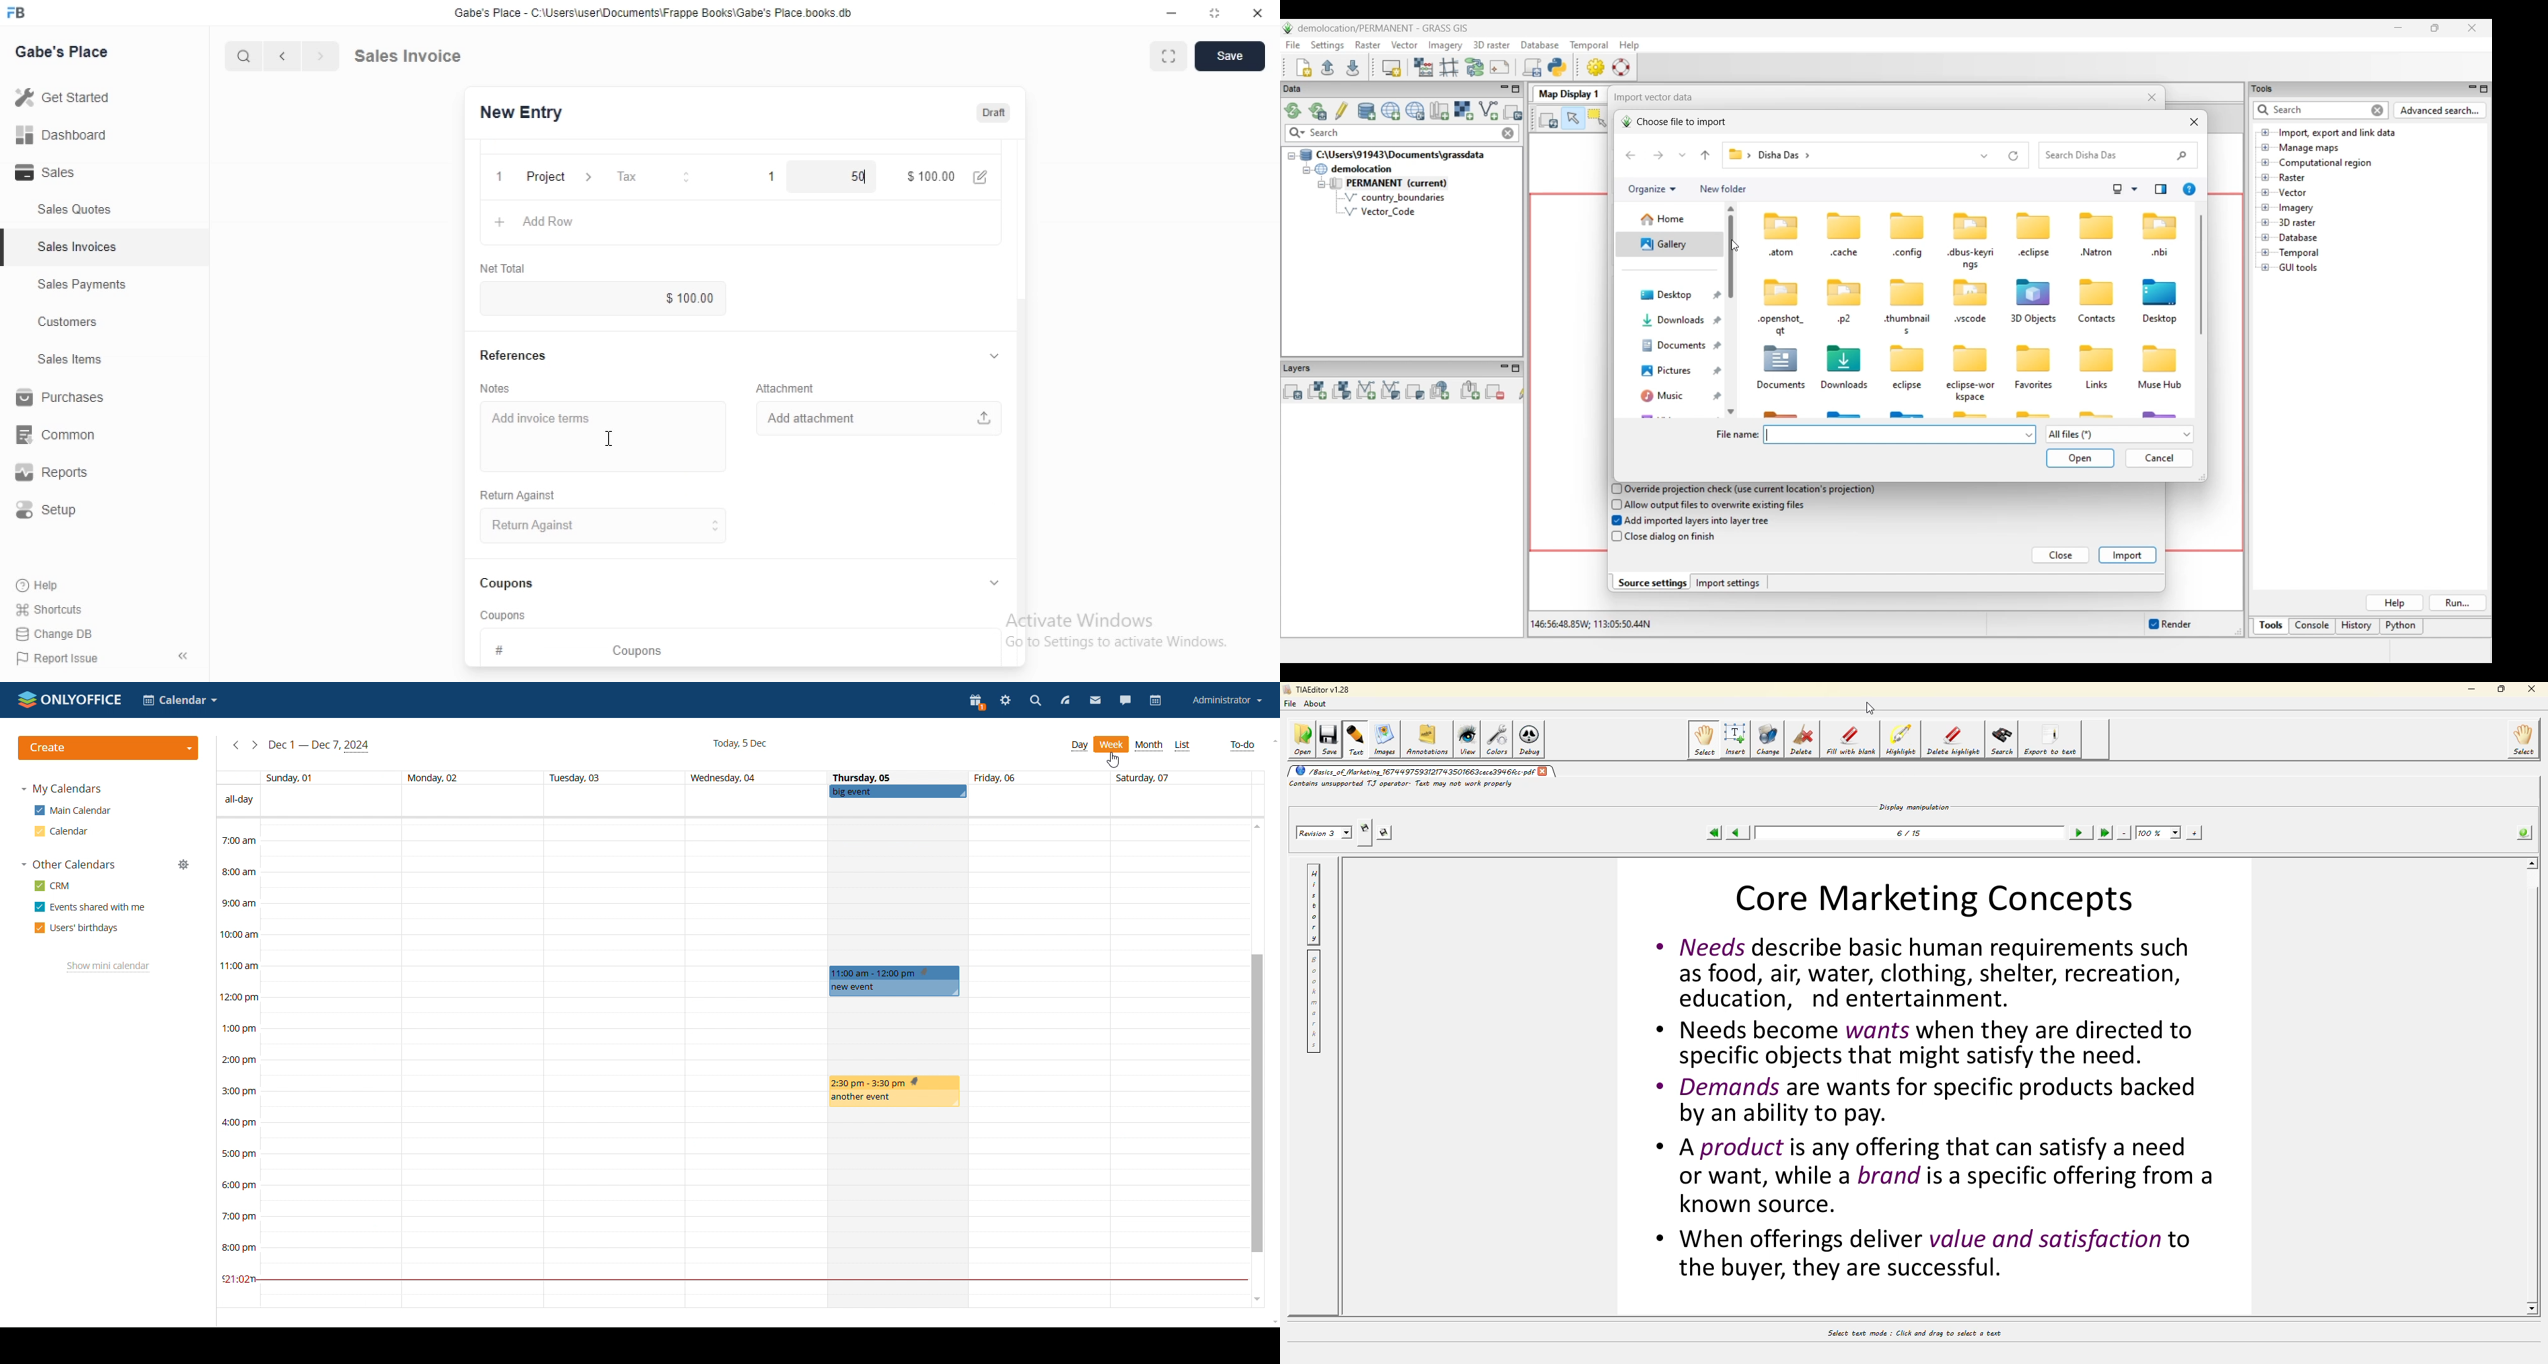 The width and height of the screenshot is (2548, 1372). Describe the element at coordinates (1230, 57) in the screenshot. I see `Save` at that location.